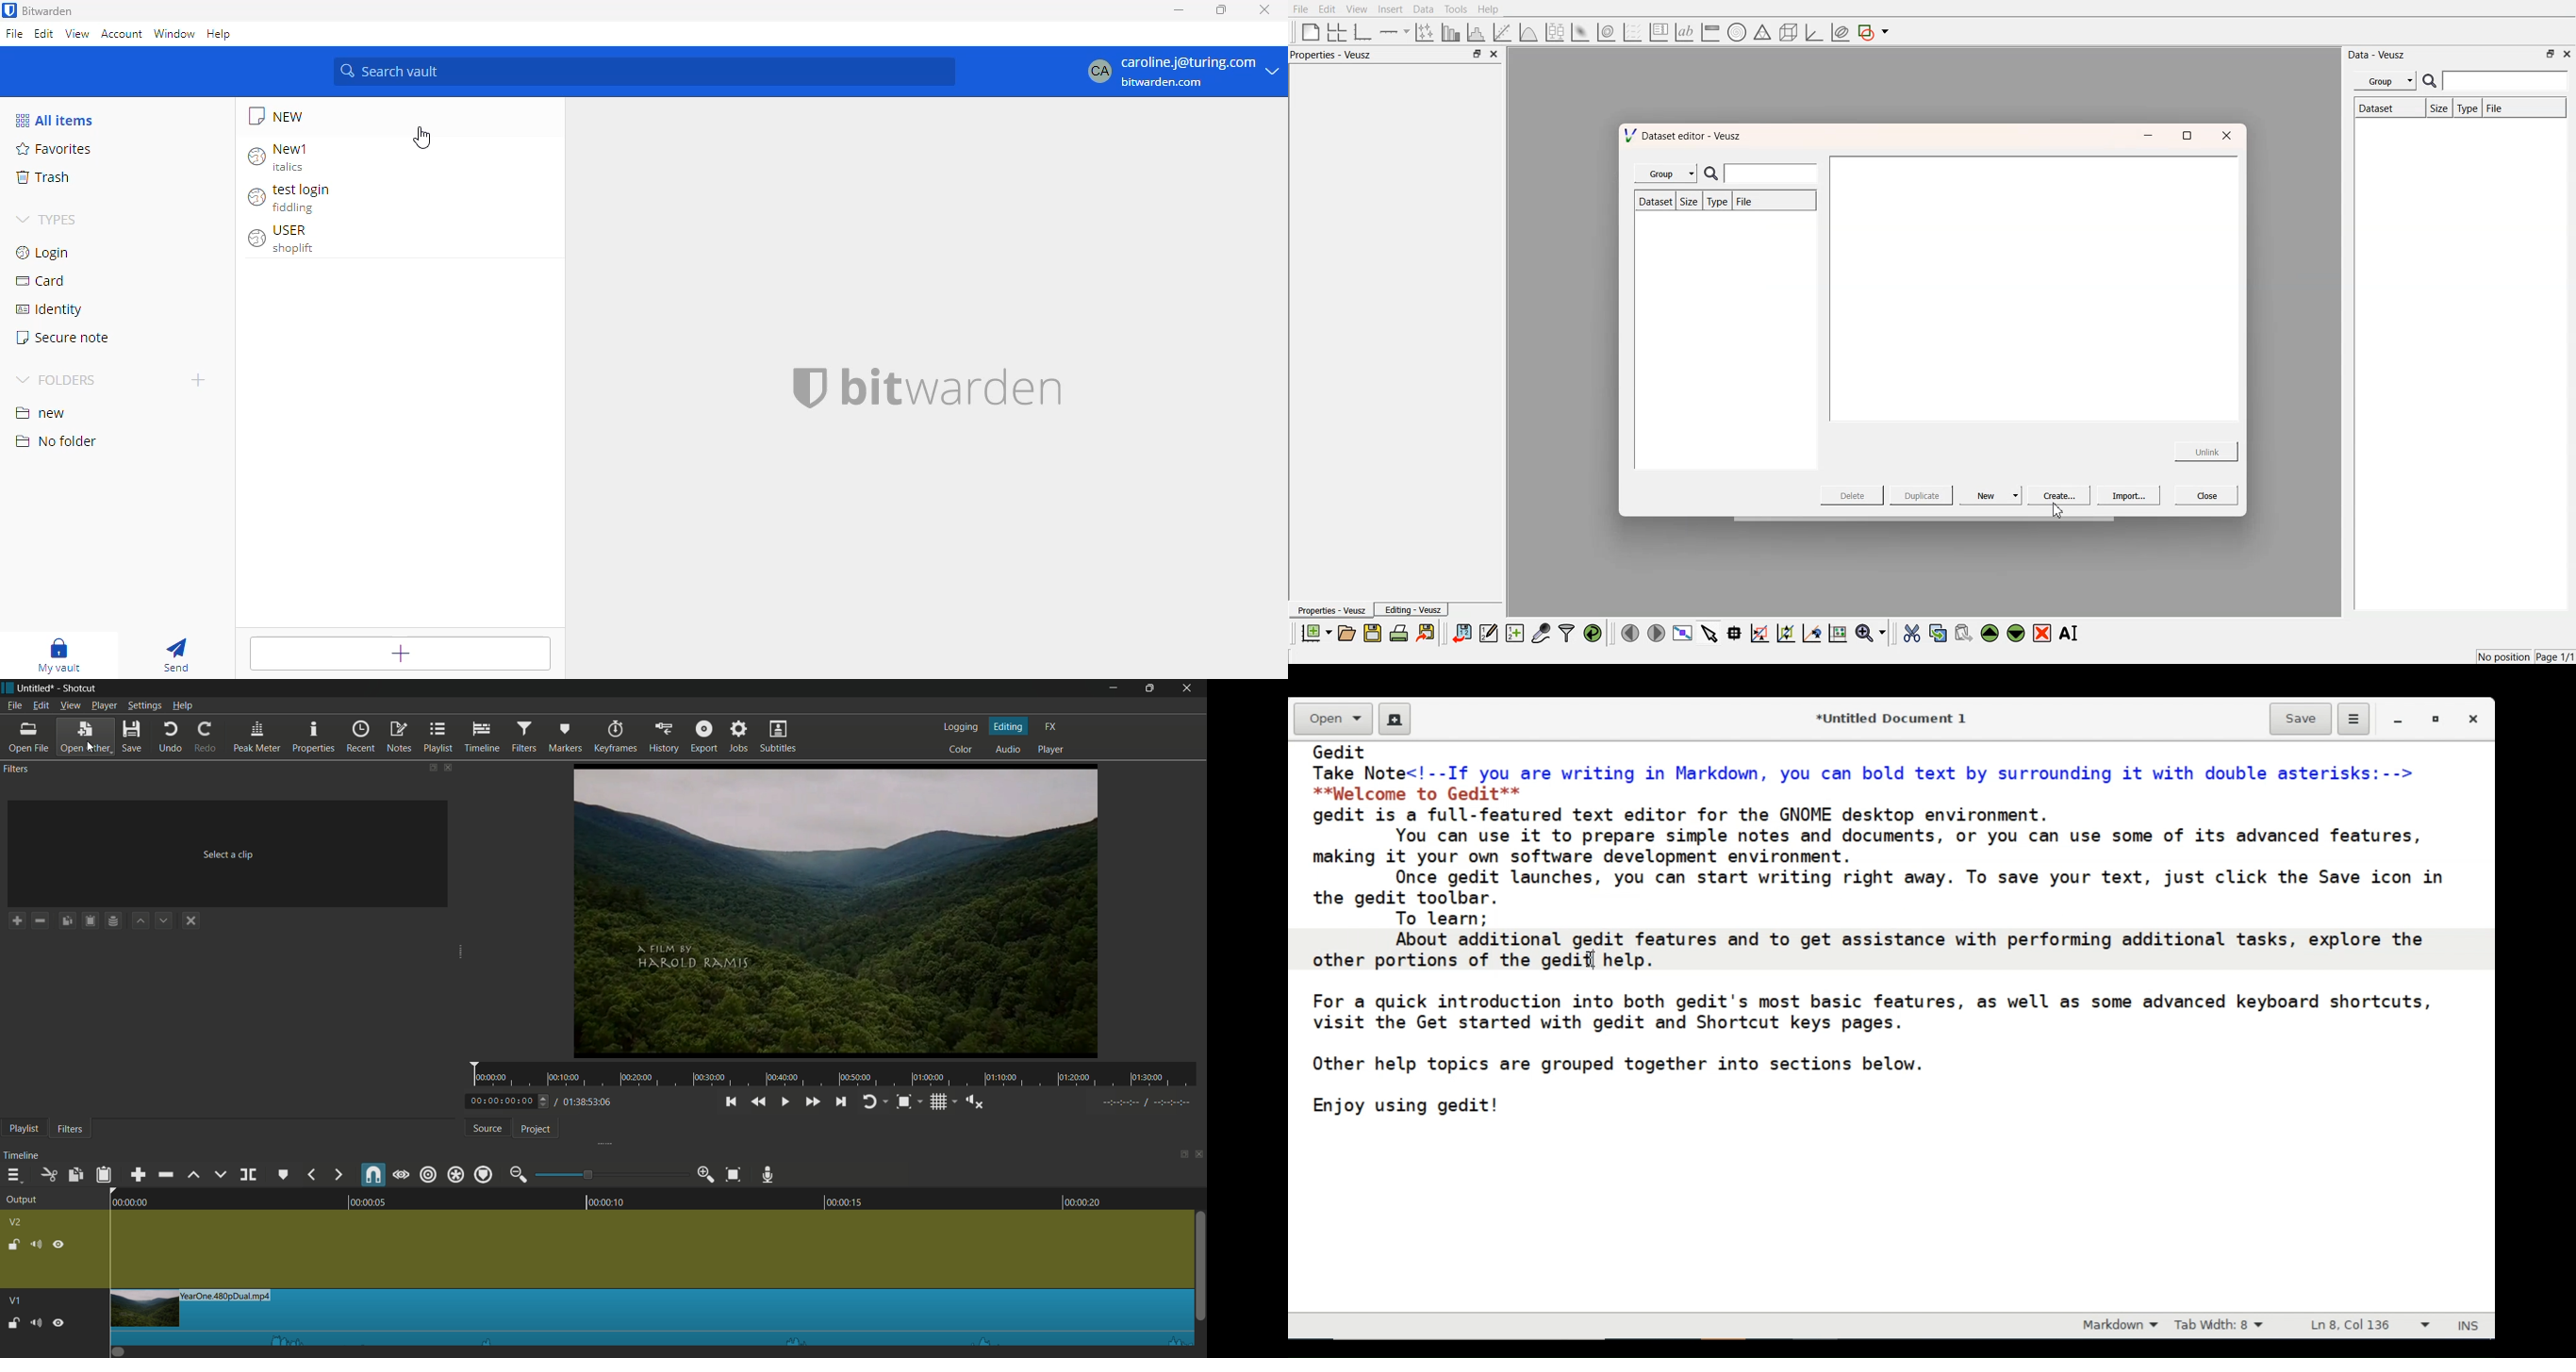 The height and width of the screenshot is (1372, 2576). What do you see at coordinates (612, 1175) in the screenshot?
I see `adjustment bar` at bounding box center [612, 1175].